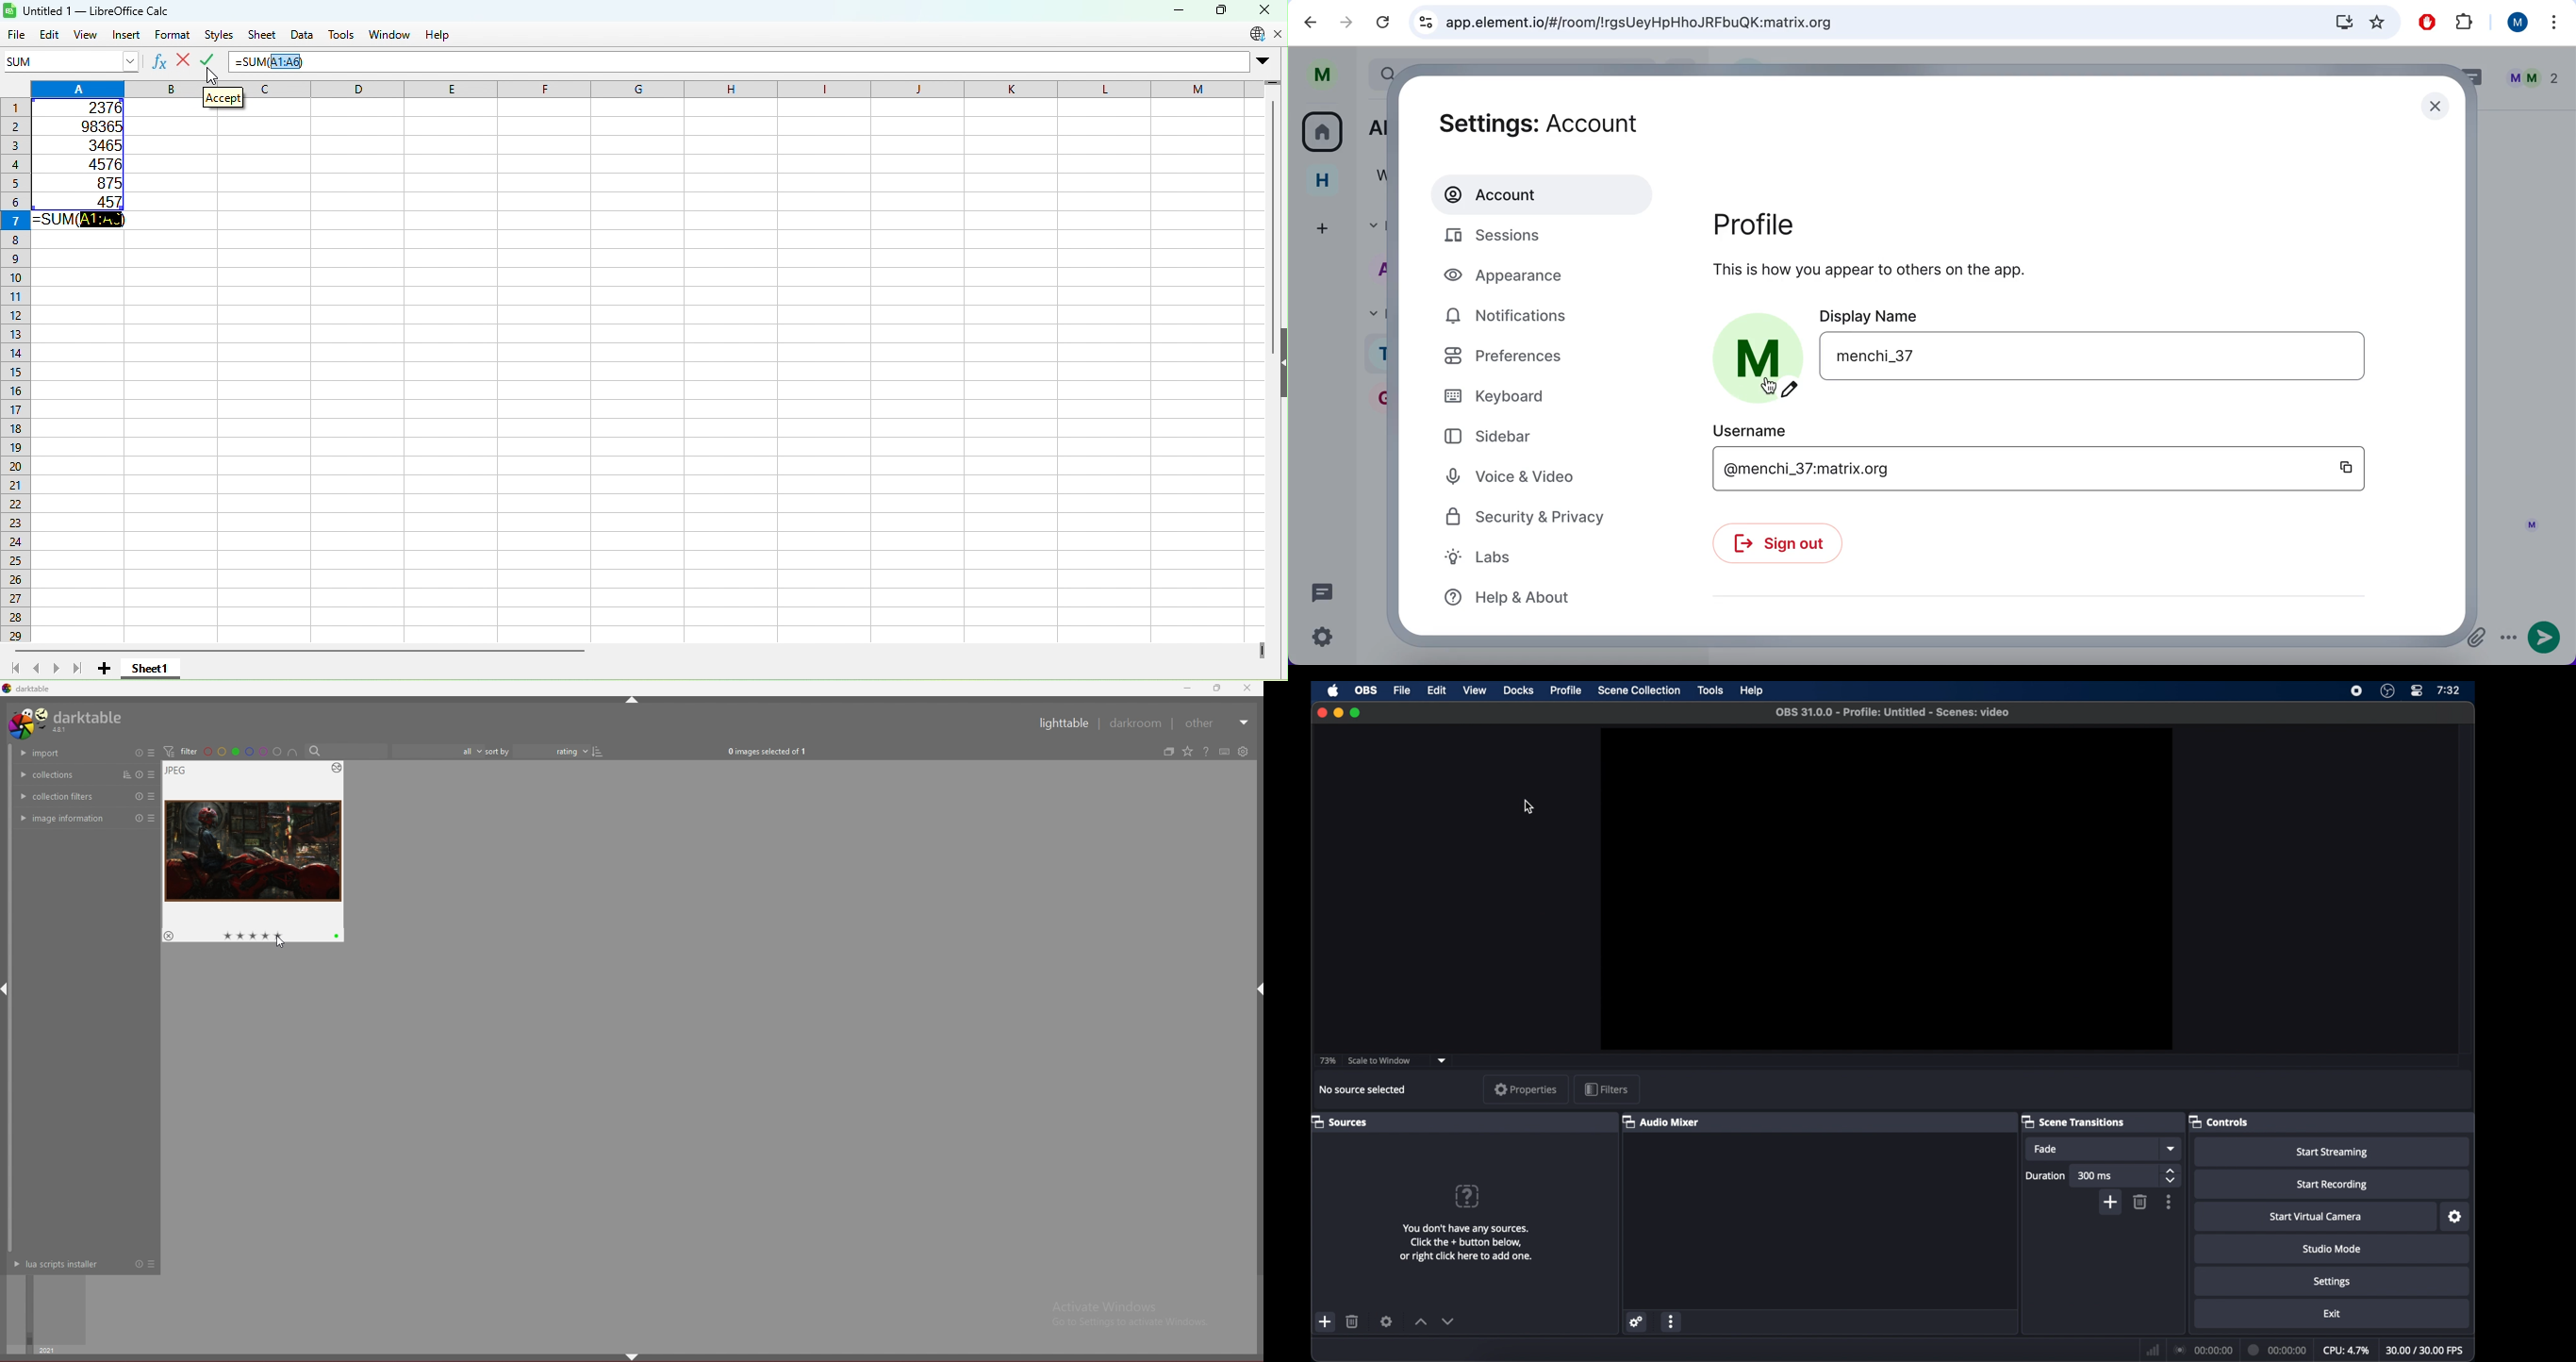 The image size is (2576, 1372). Describe the element at coordinates (342, 36) in the screenshot. I see `Tools` at that location.